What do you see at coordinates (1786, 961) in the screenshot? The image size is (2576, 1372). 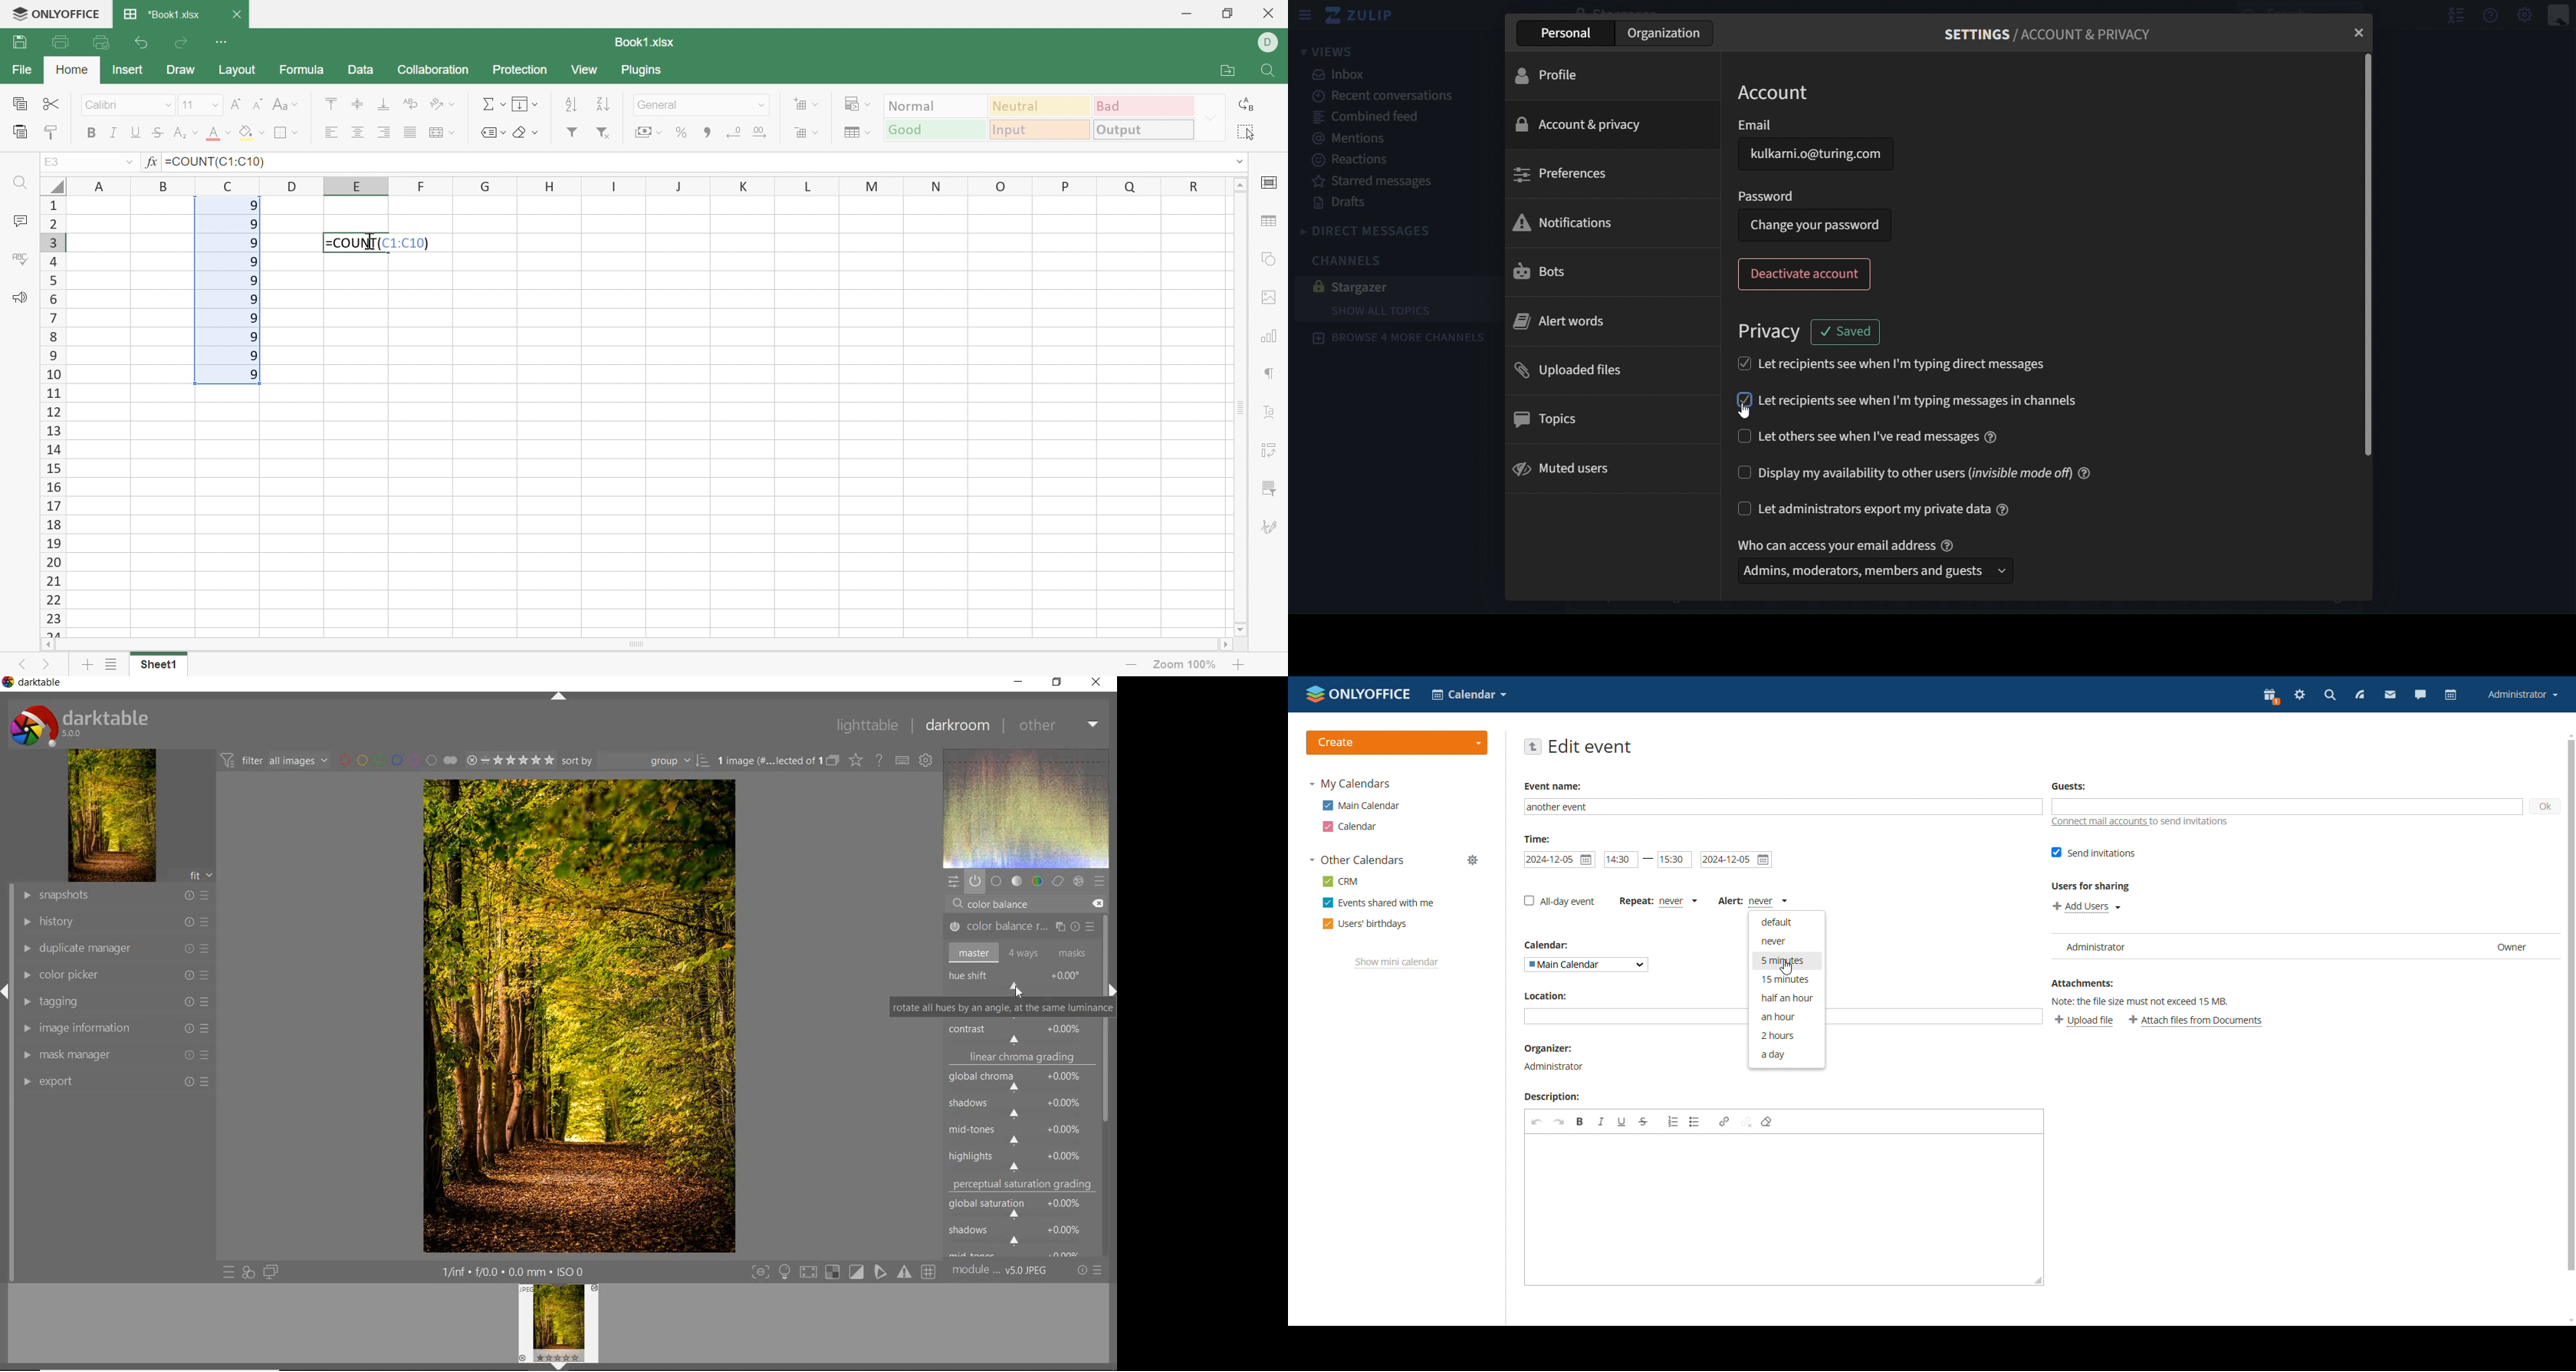 I see `5 minutes` at bounding box center [1786, 961].